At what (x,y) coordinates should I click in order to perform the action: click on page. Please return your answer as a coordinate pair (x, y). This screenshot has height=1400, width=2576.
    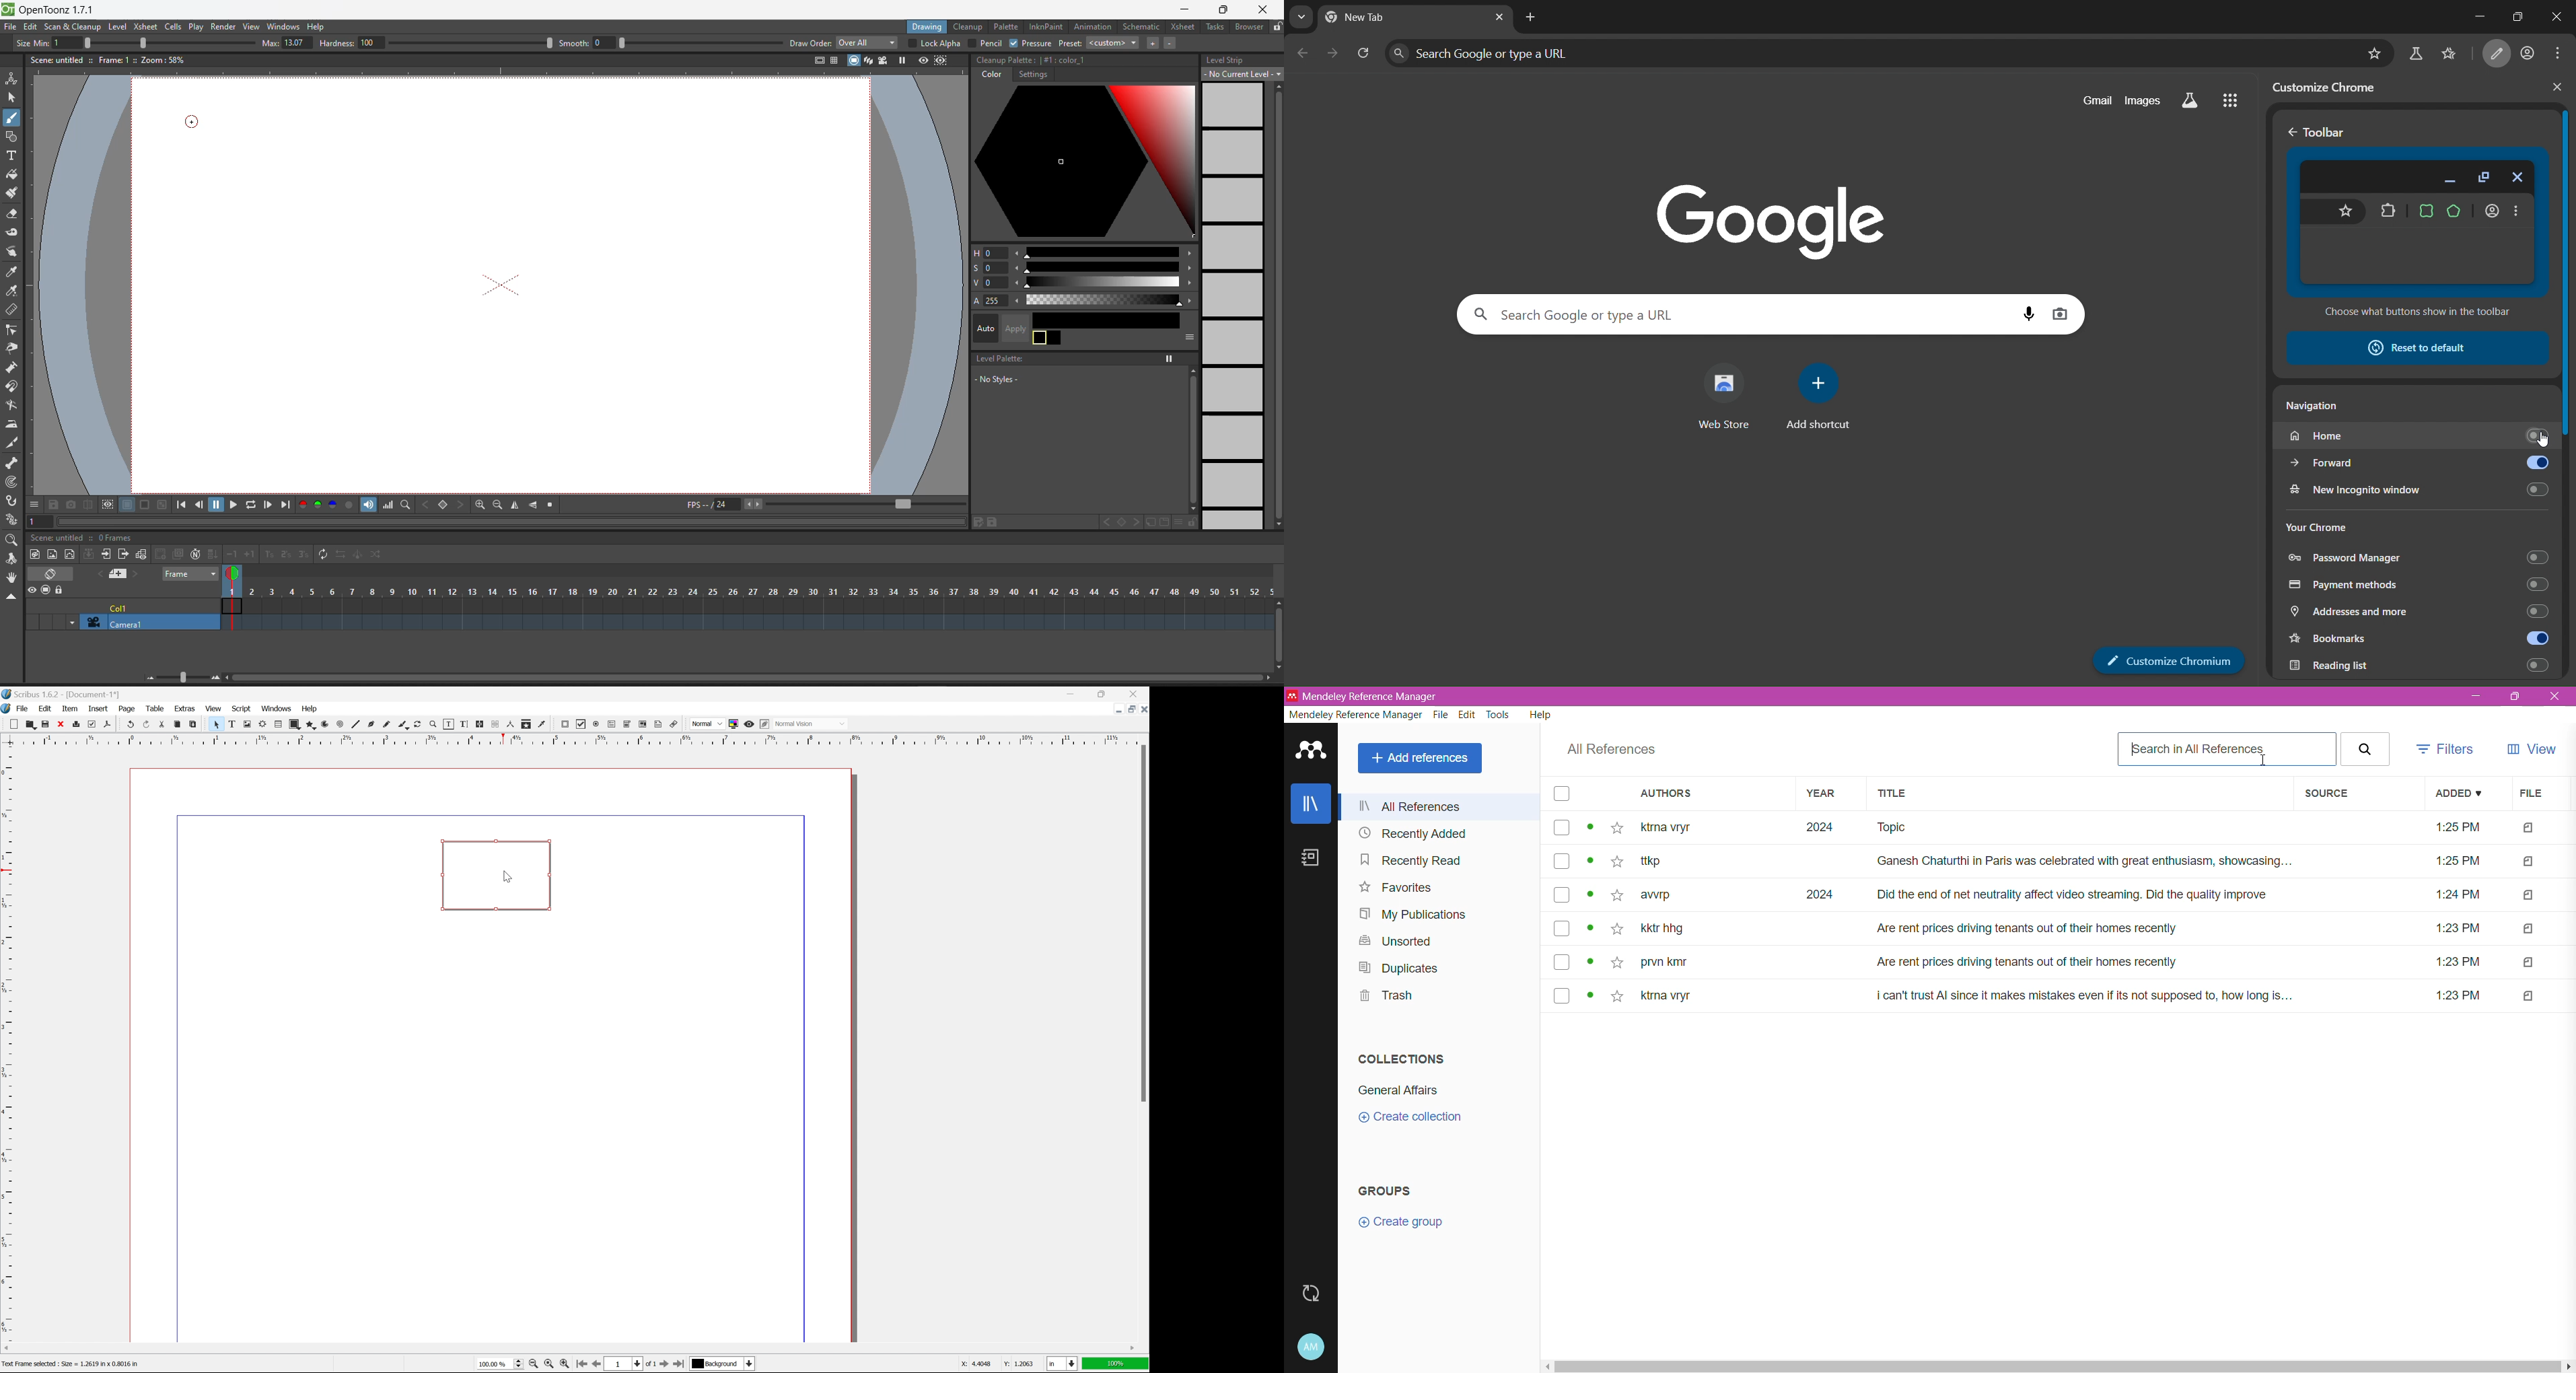
    Looking at the image, I should click on (127, 710).